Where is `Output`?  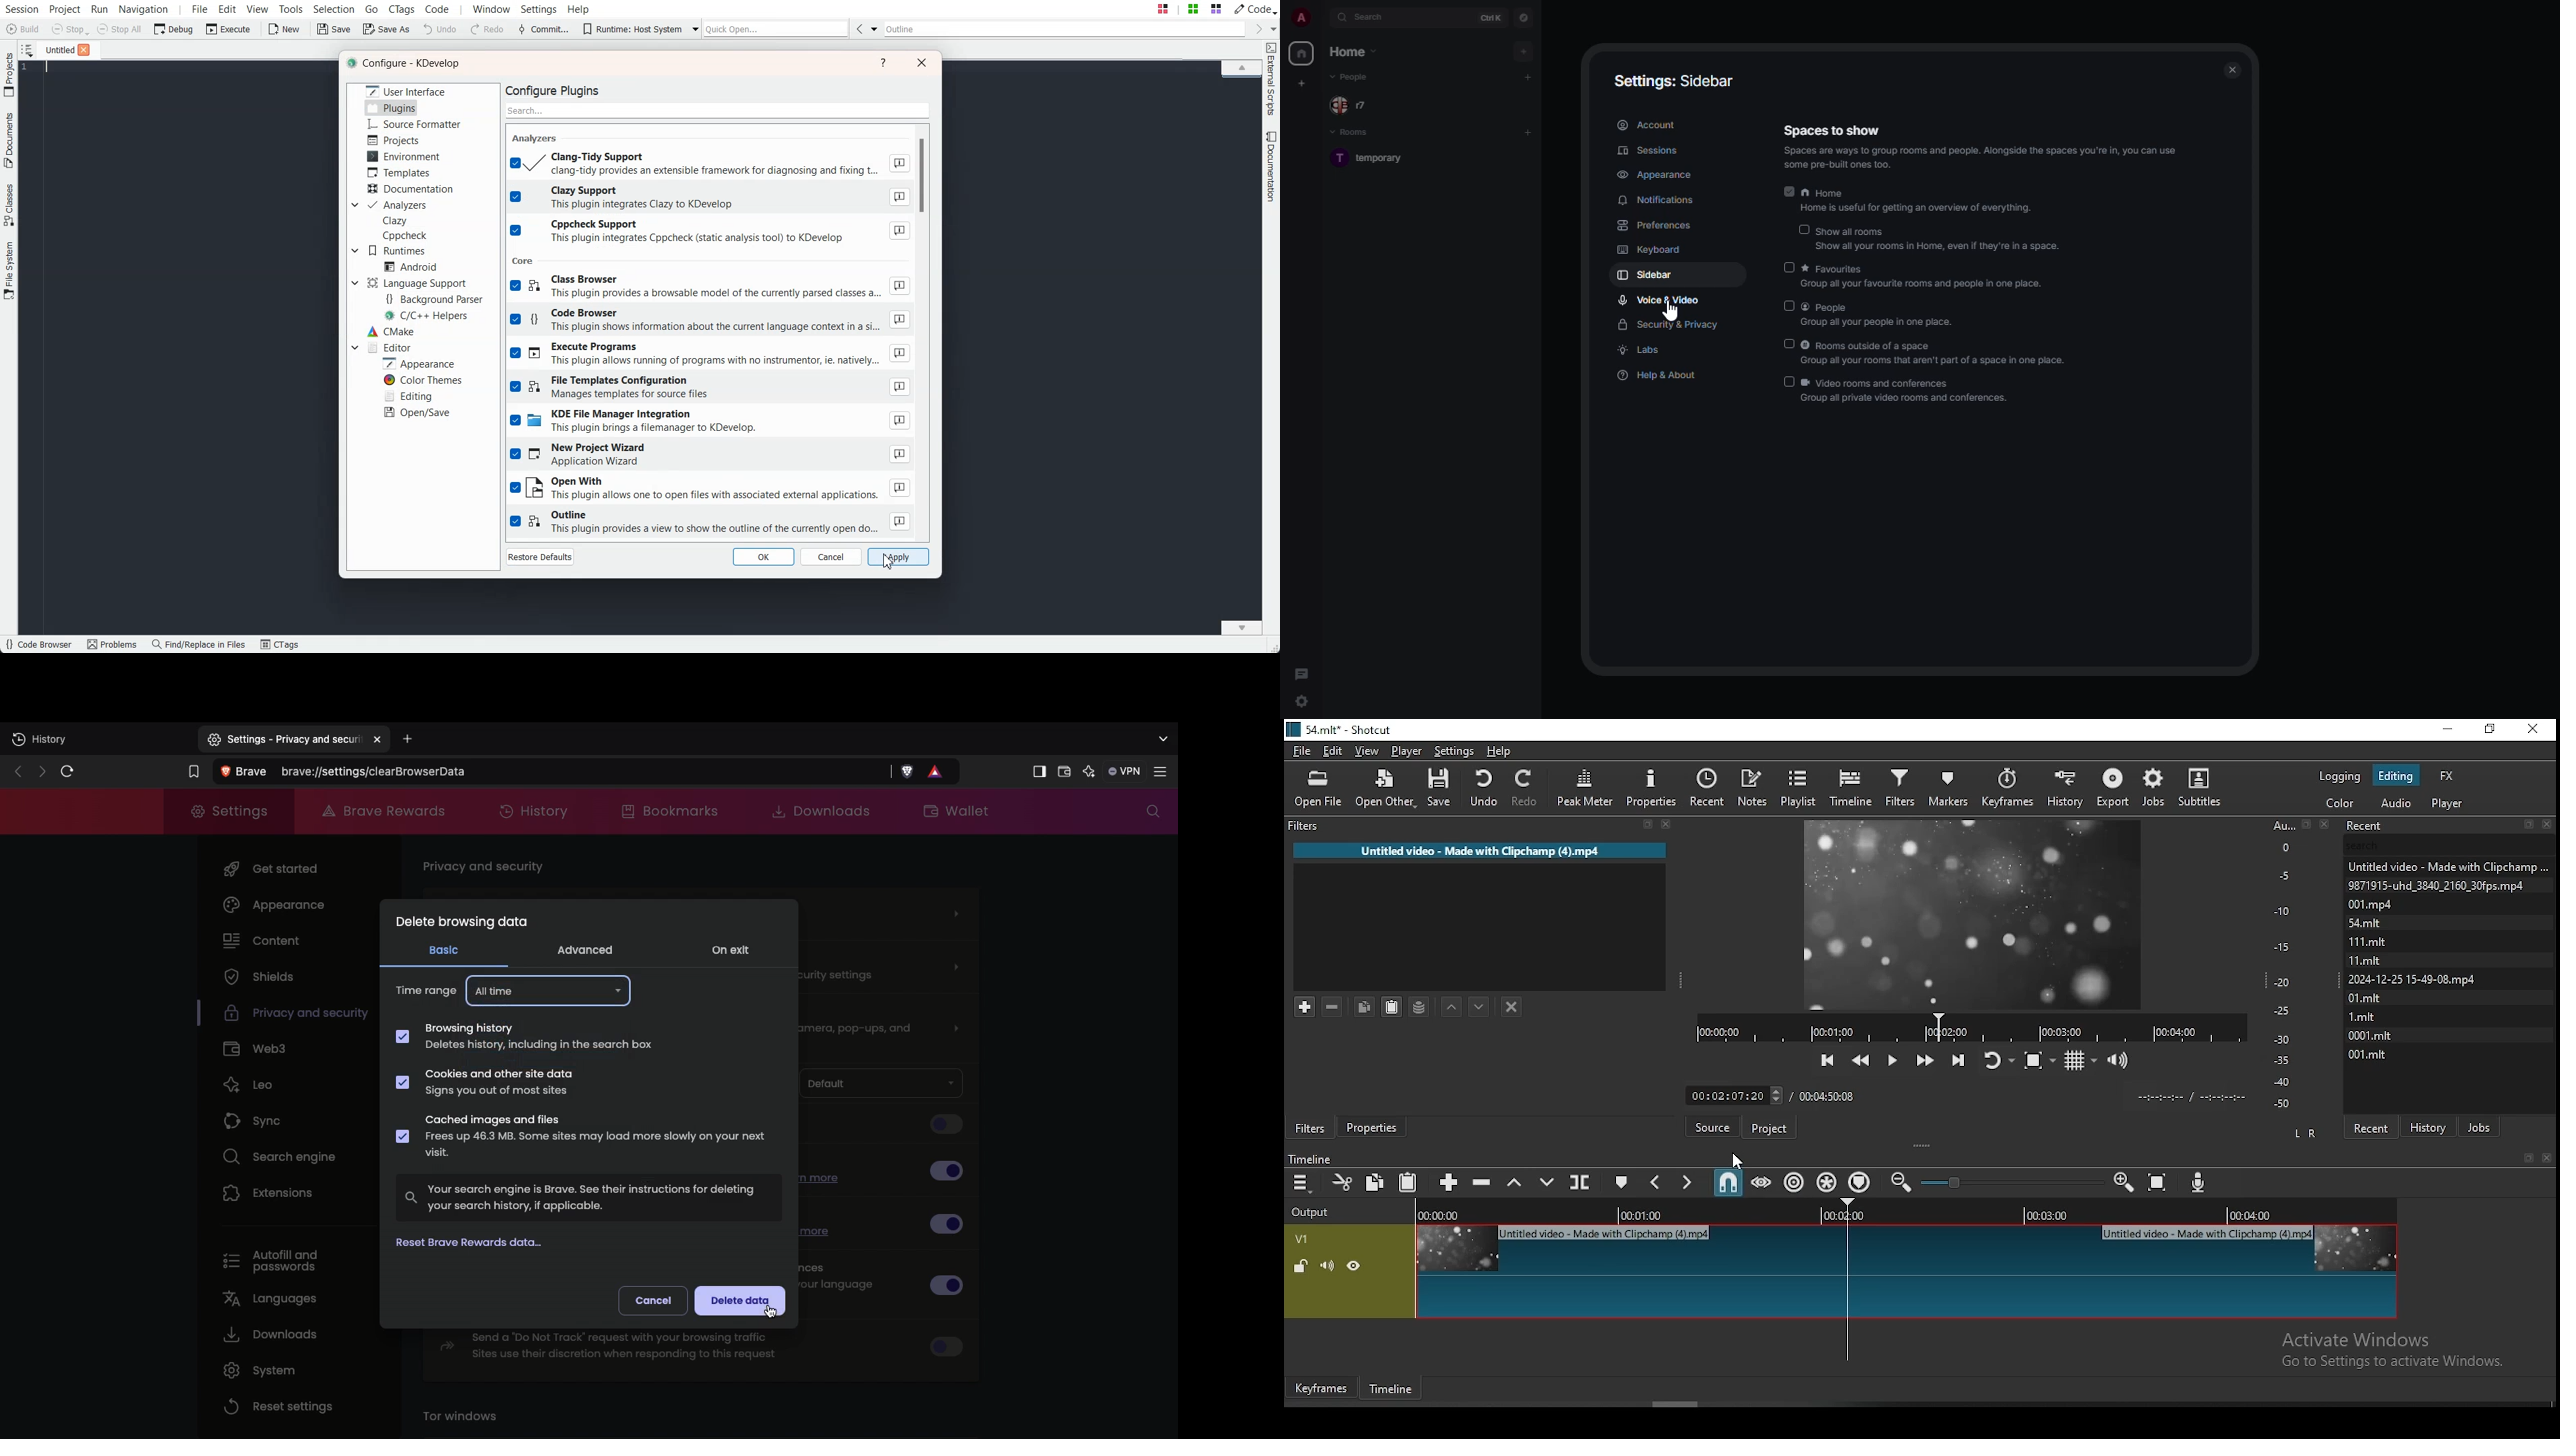
Output is located at coordinates (1309, 1212).